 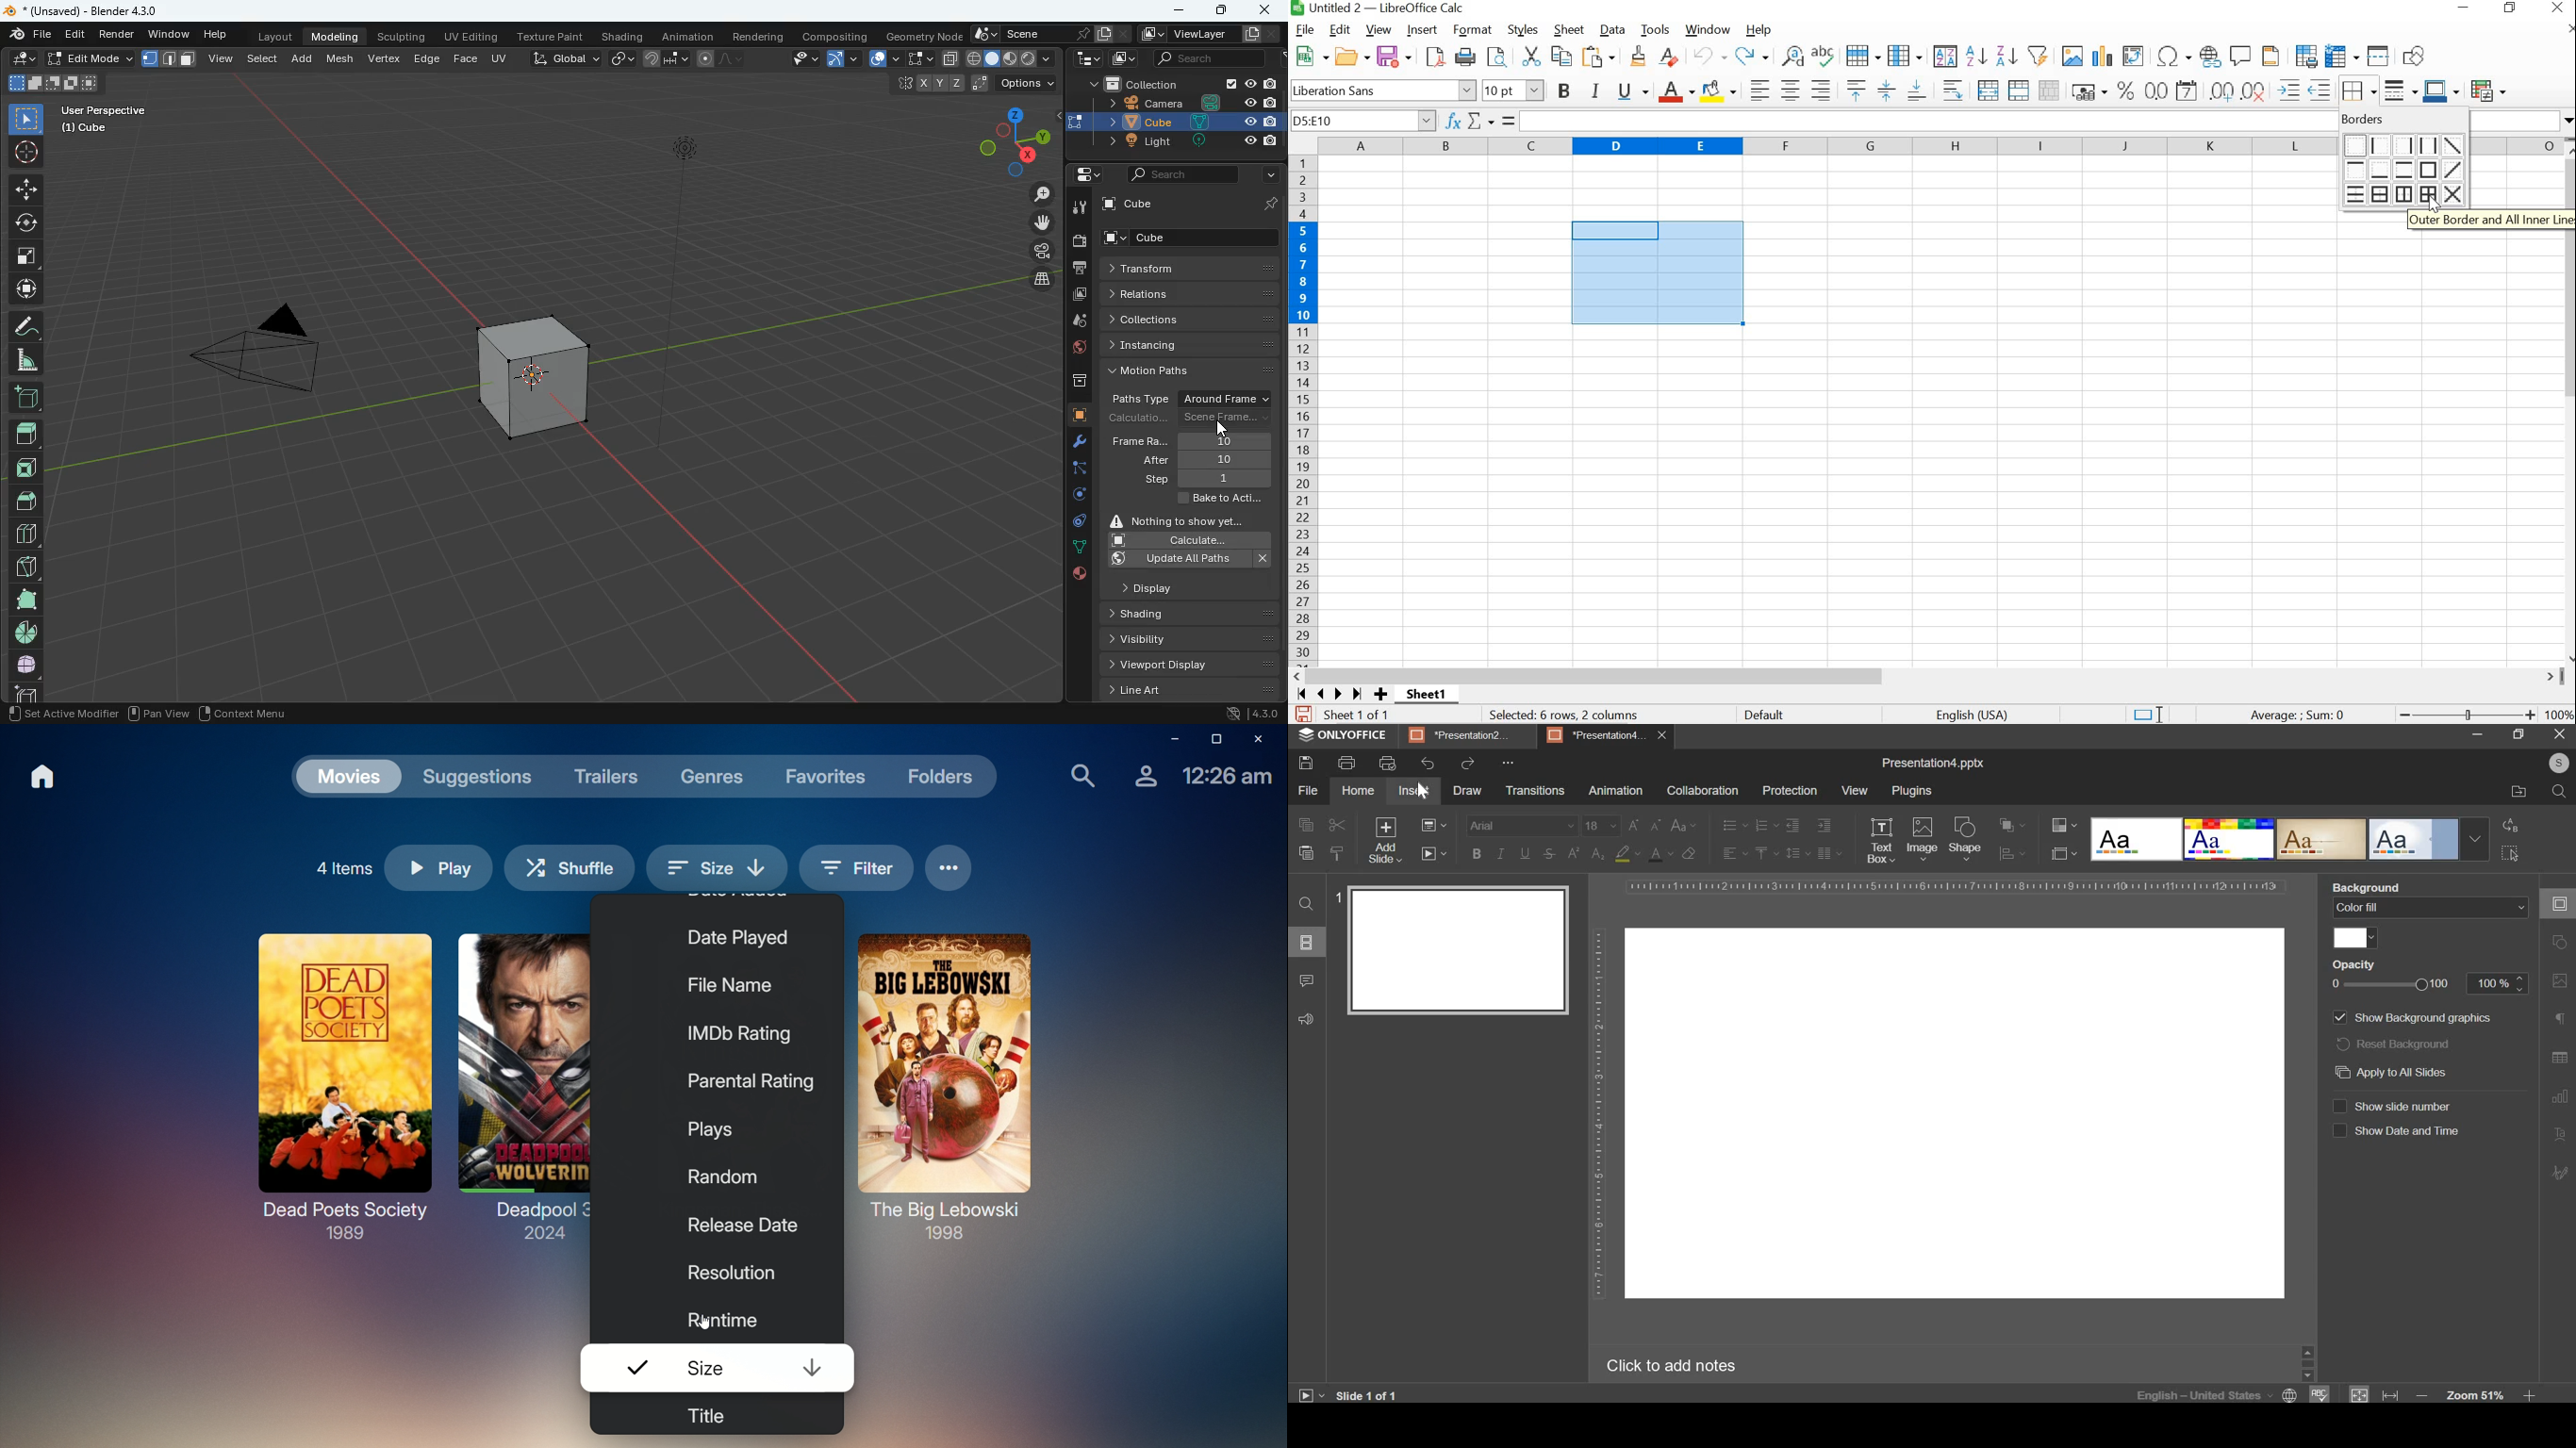 What do you see at coordinates (1825, 55) in the screenshot?
I see `SPELLING` at bounding box center [1825, 55].